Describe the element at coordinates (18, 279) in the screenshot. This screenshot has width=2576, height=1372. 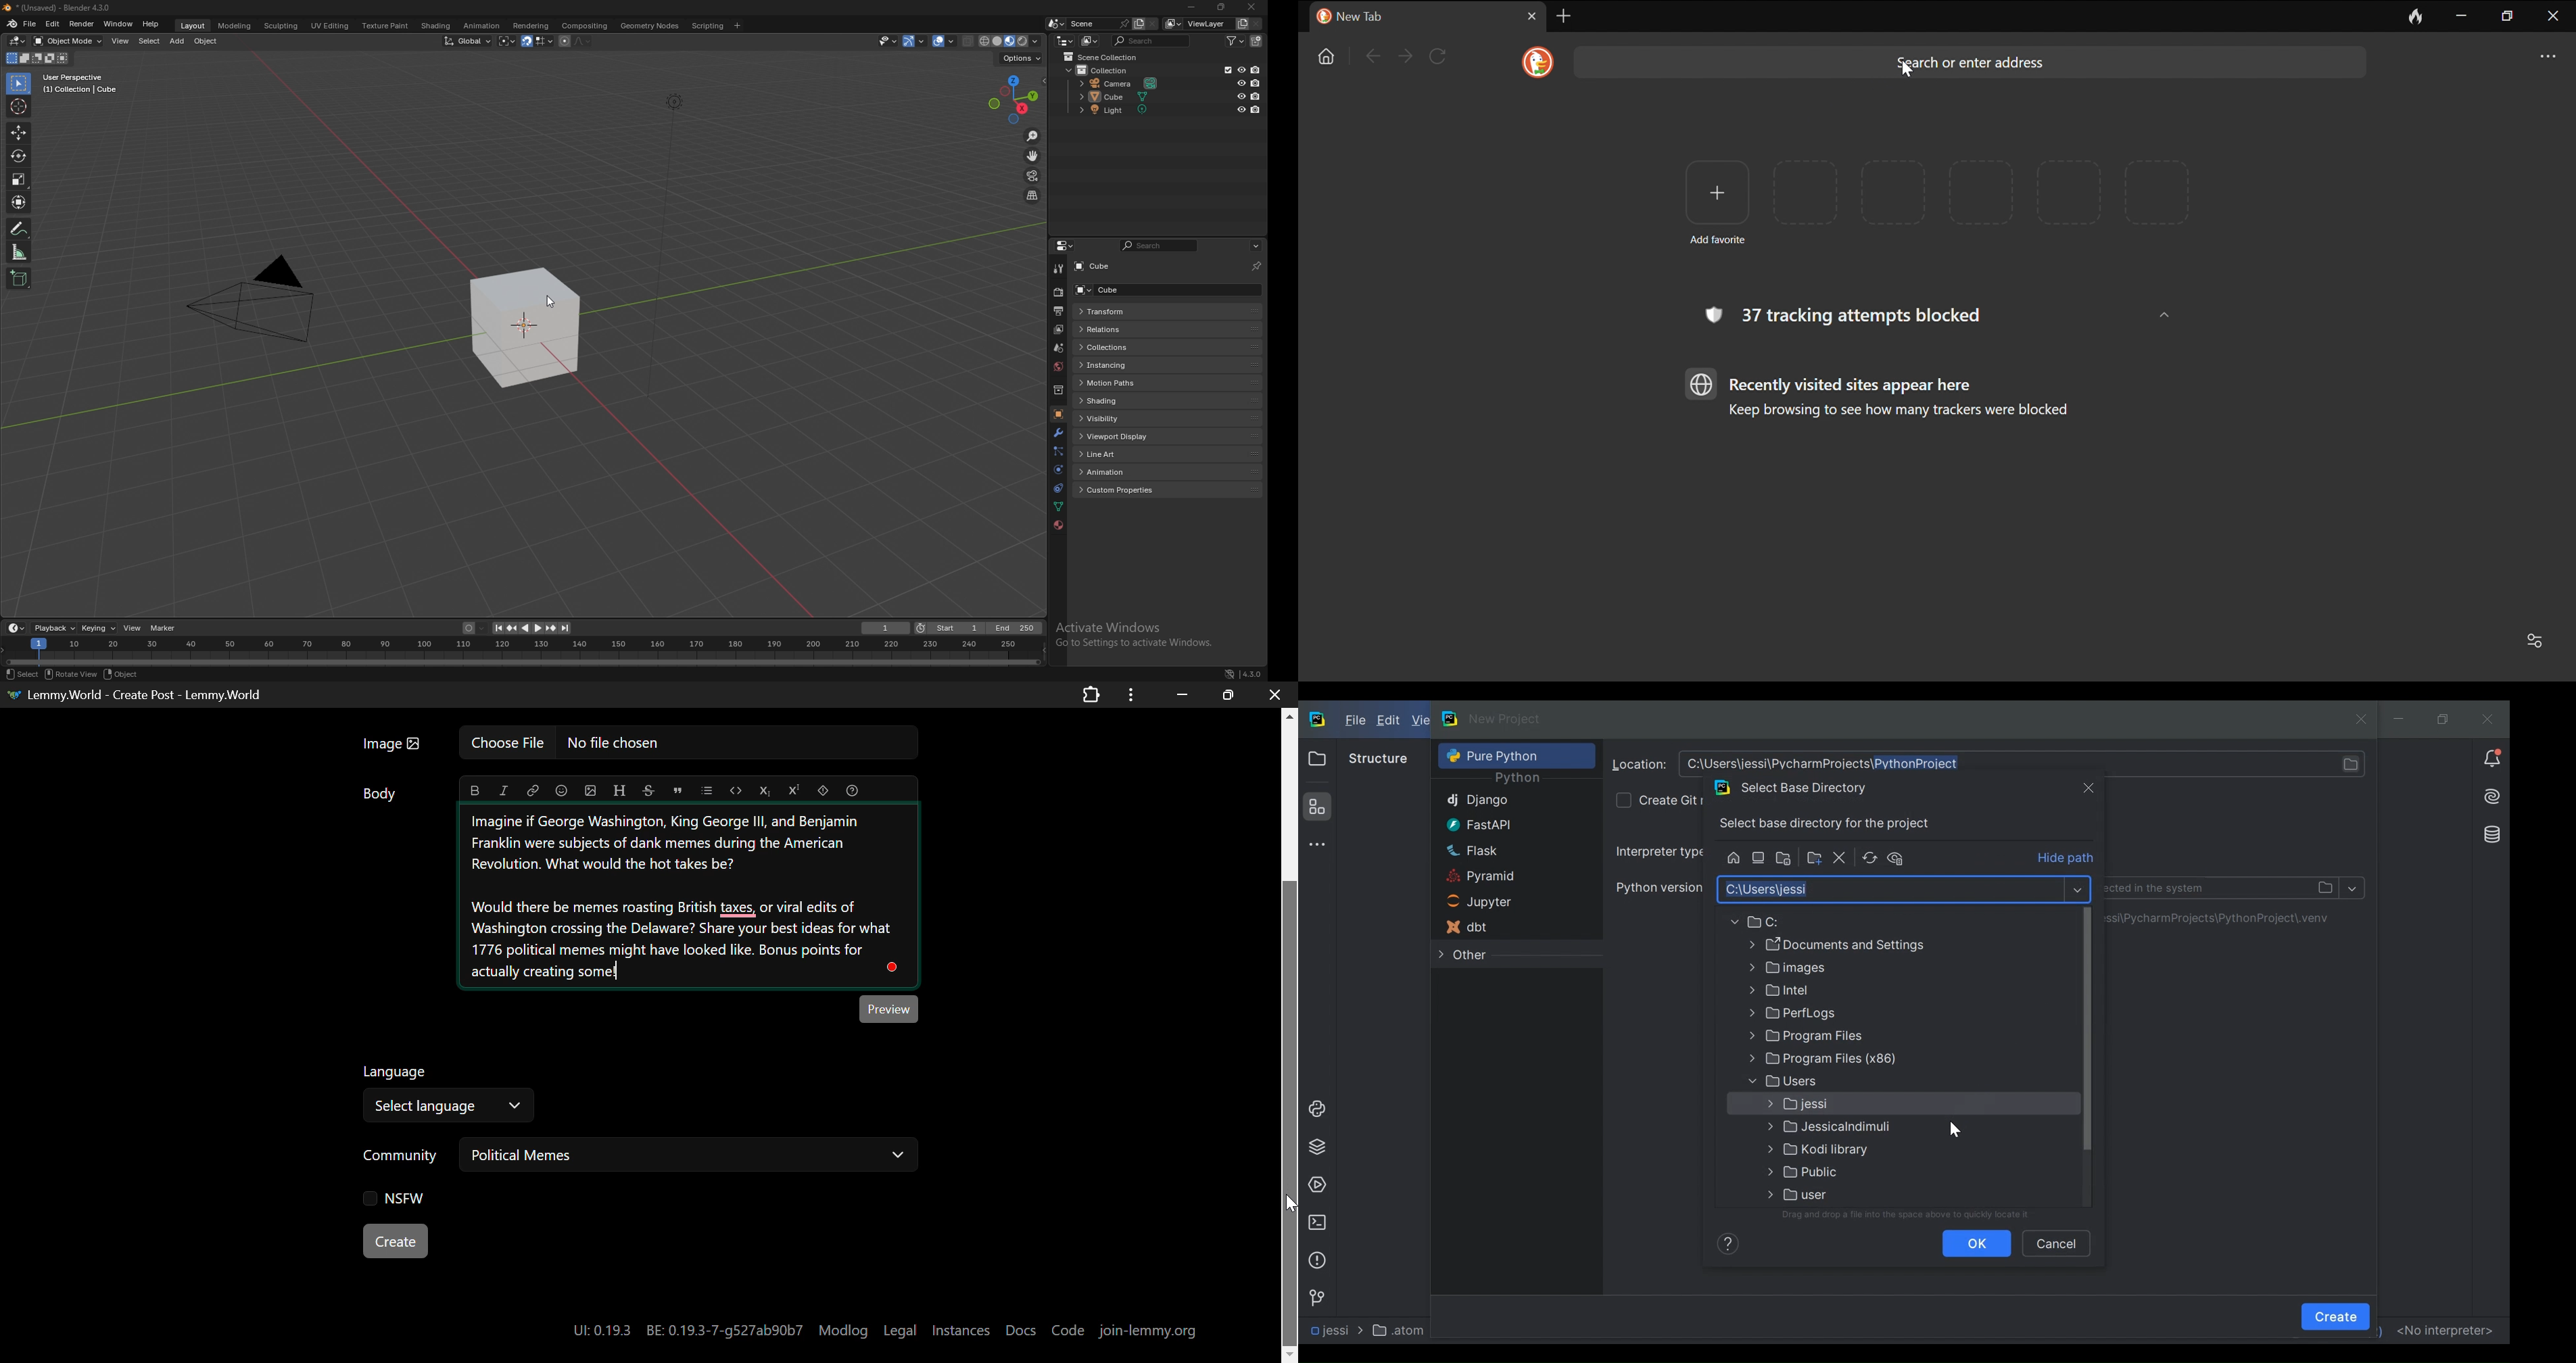
I see `add cube` at that location.